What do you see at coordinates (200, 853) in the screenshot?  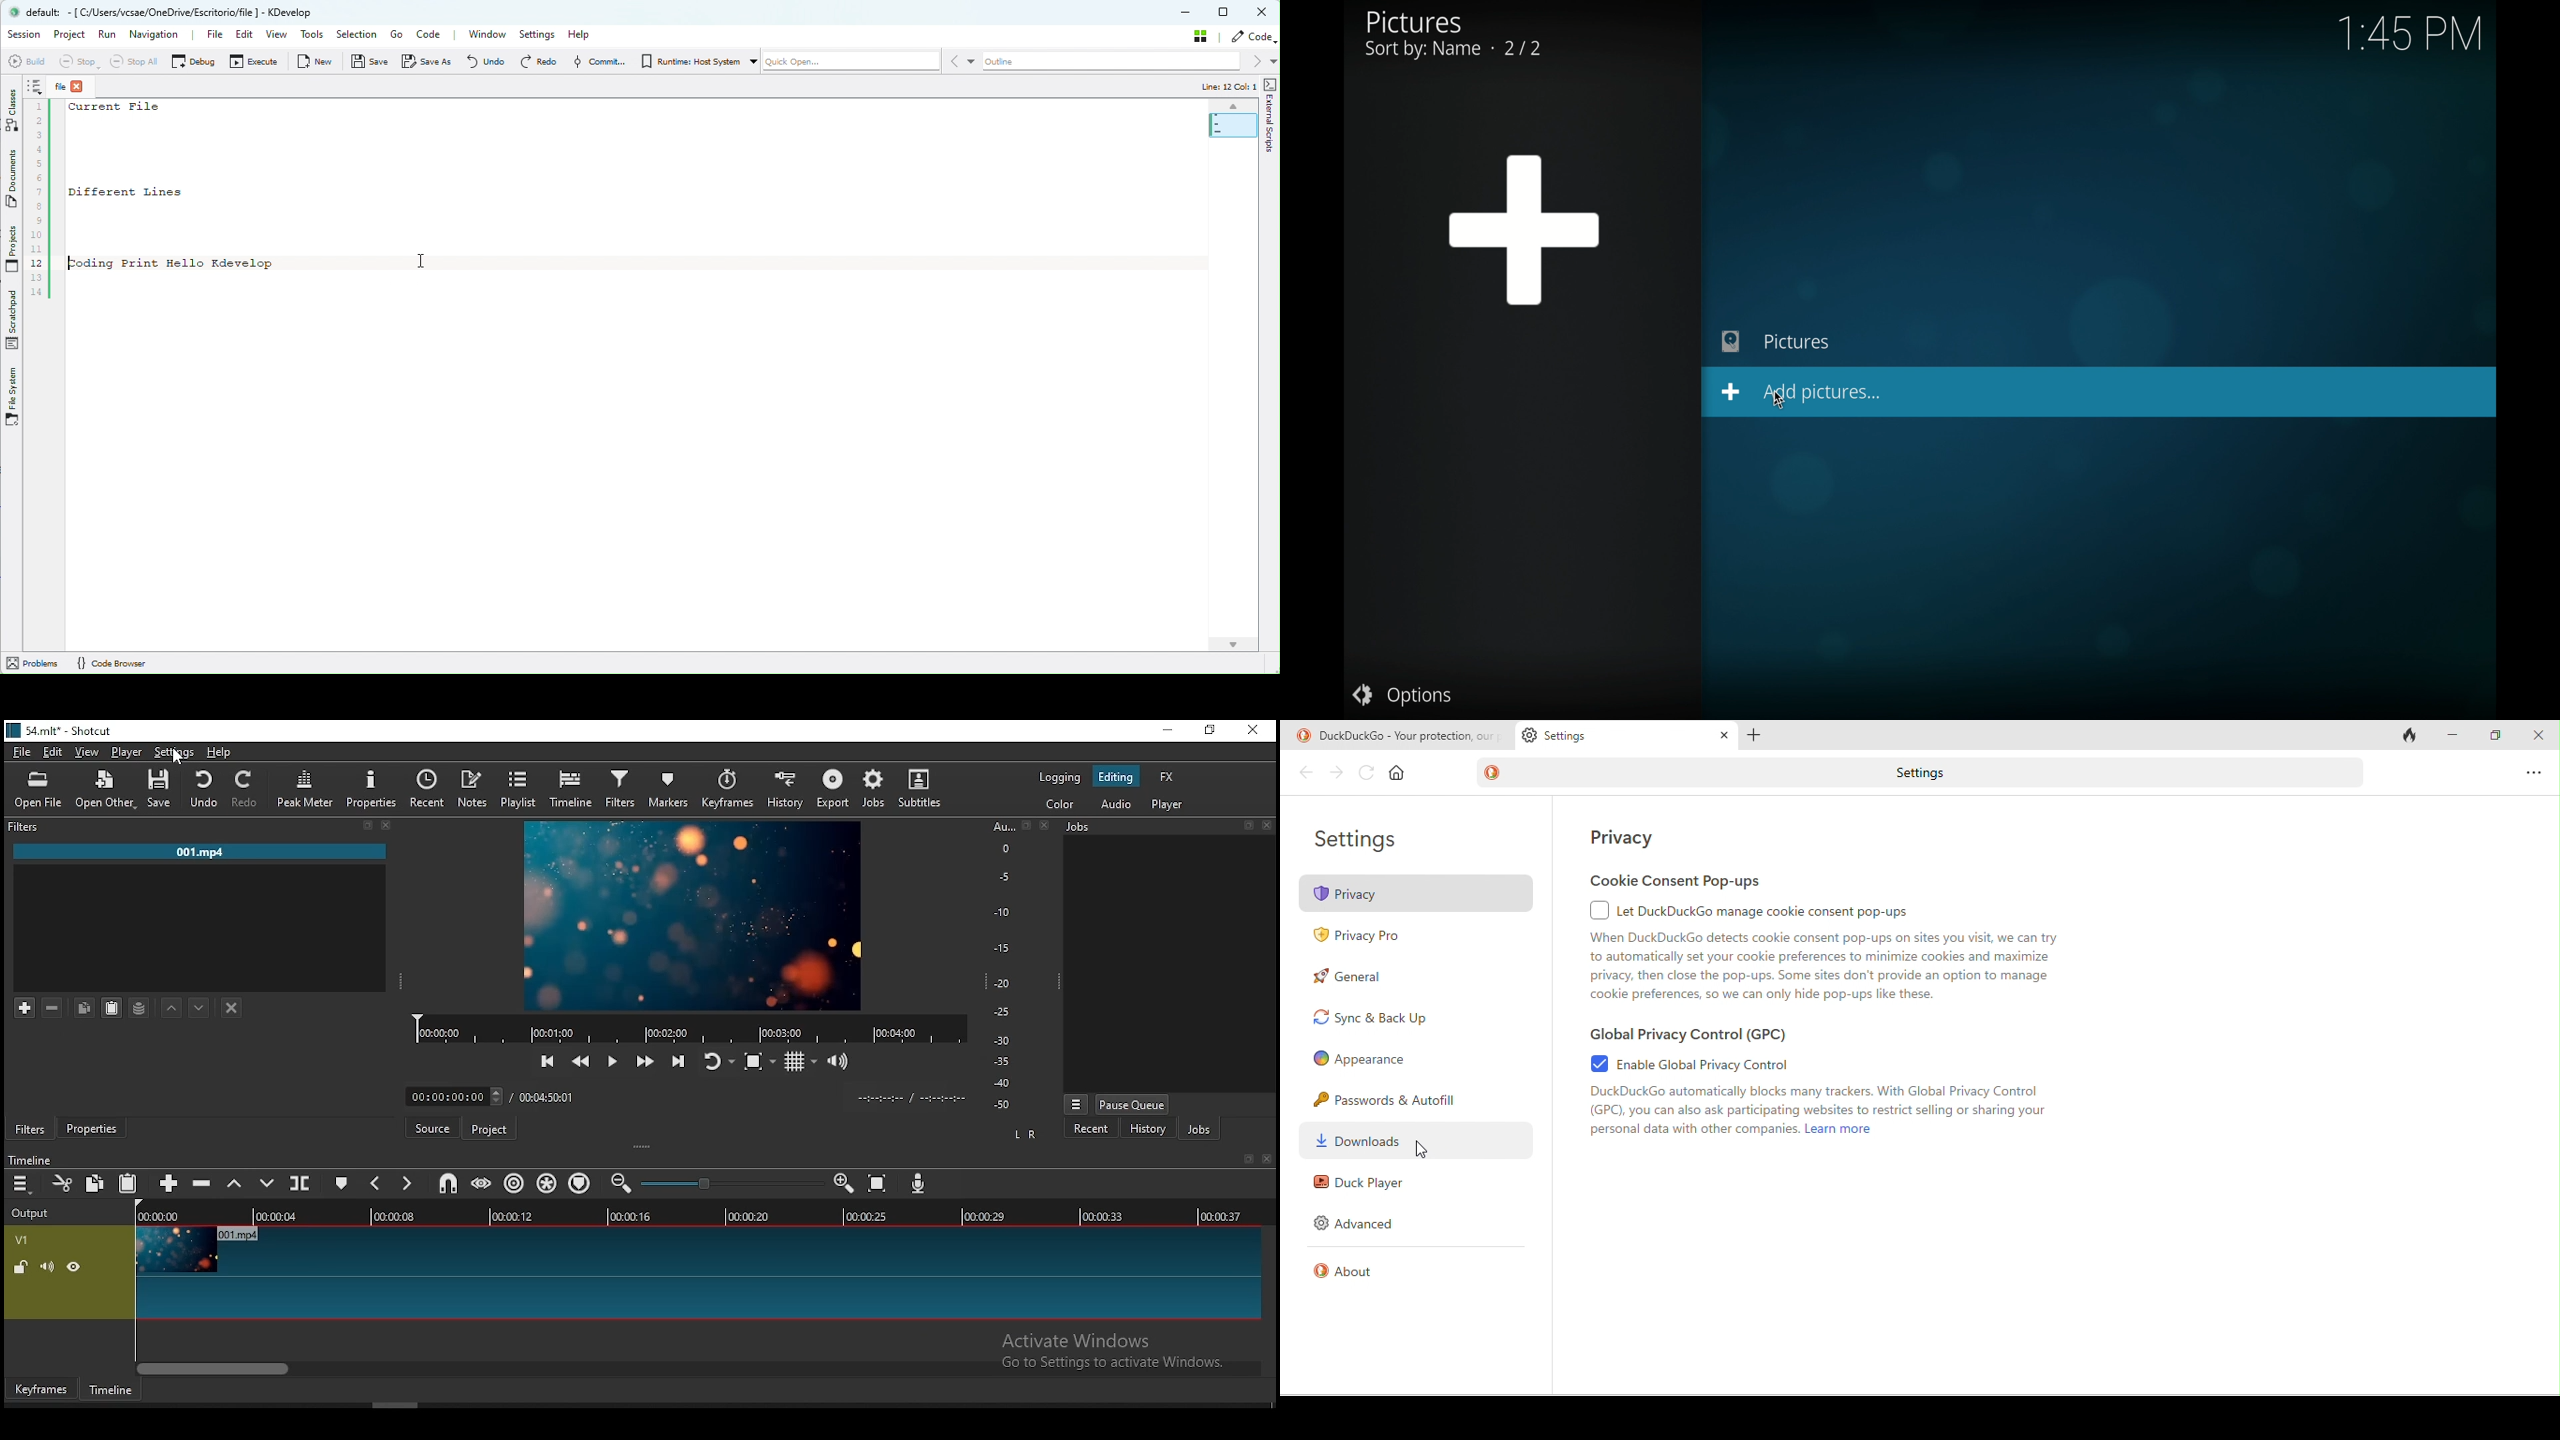 I see `001.mp4` at bounding box center [200, 853].